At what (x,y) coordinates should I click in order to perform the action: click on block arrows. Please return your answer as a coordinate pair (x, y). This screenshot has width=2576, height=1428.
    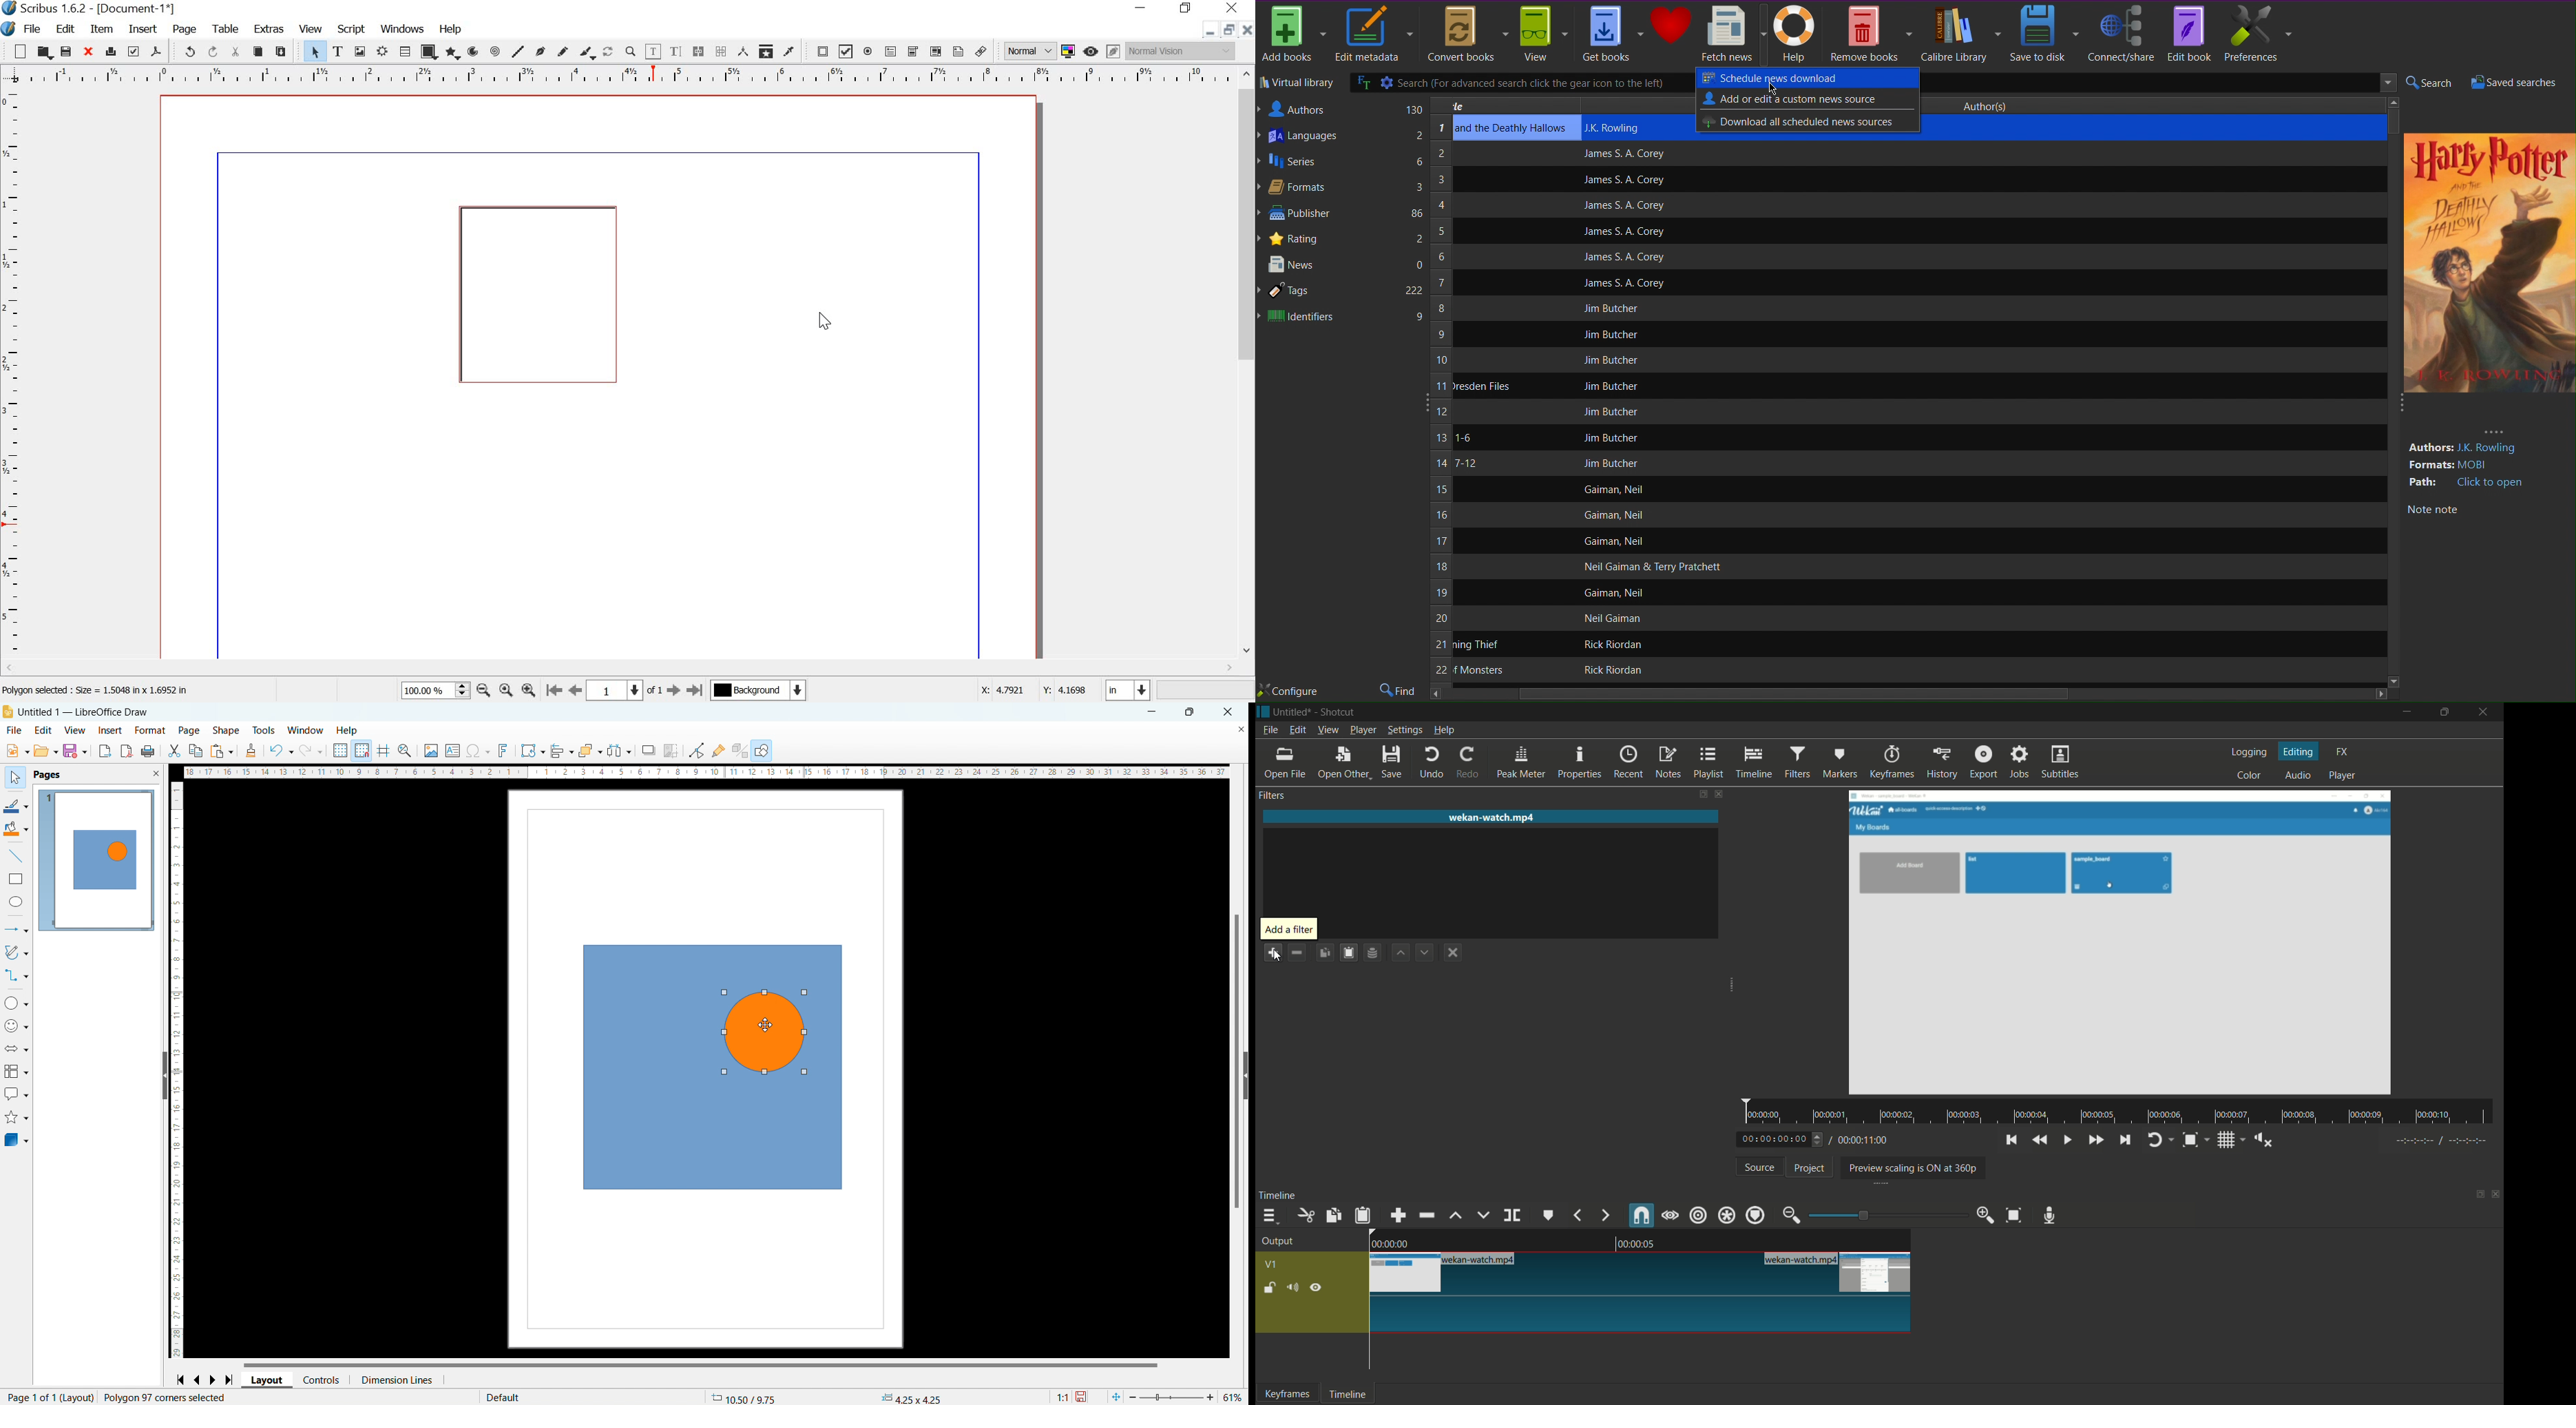
    Looking at the image, I should click on (17, 1049).